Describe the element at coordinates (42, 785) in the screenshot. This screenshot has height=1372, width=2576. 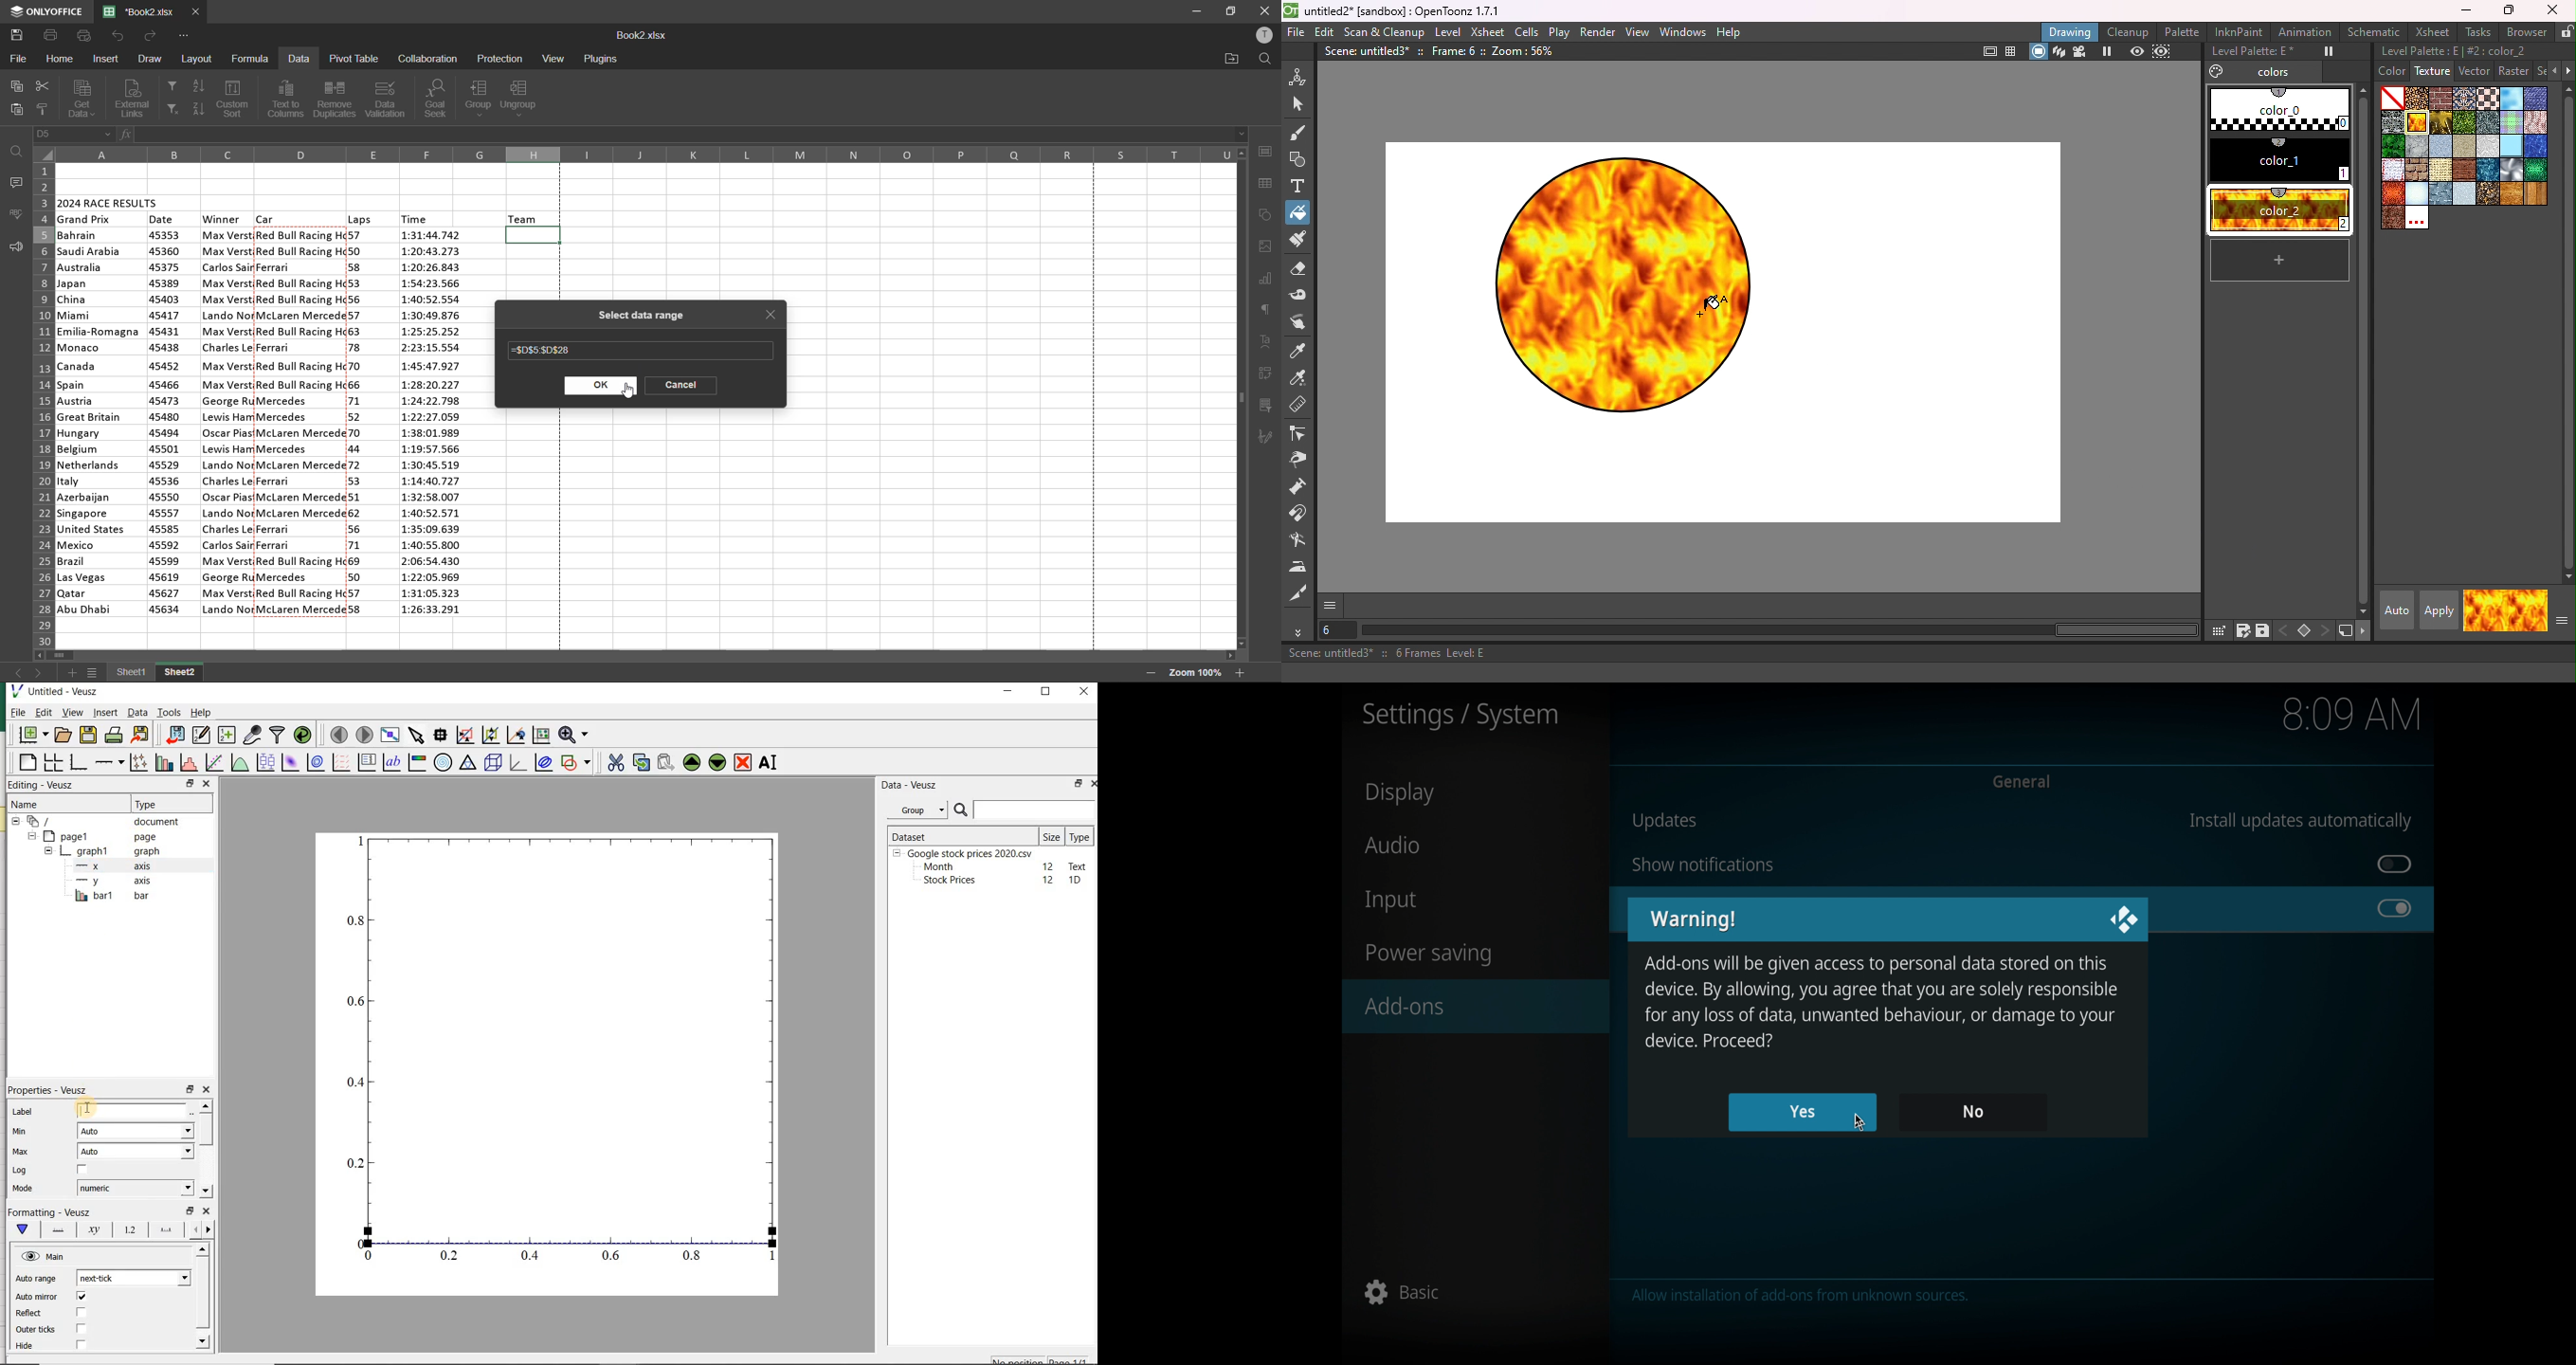
I see `Editing - Veusz` at that location.